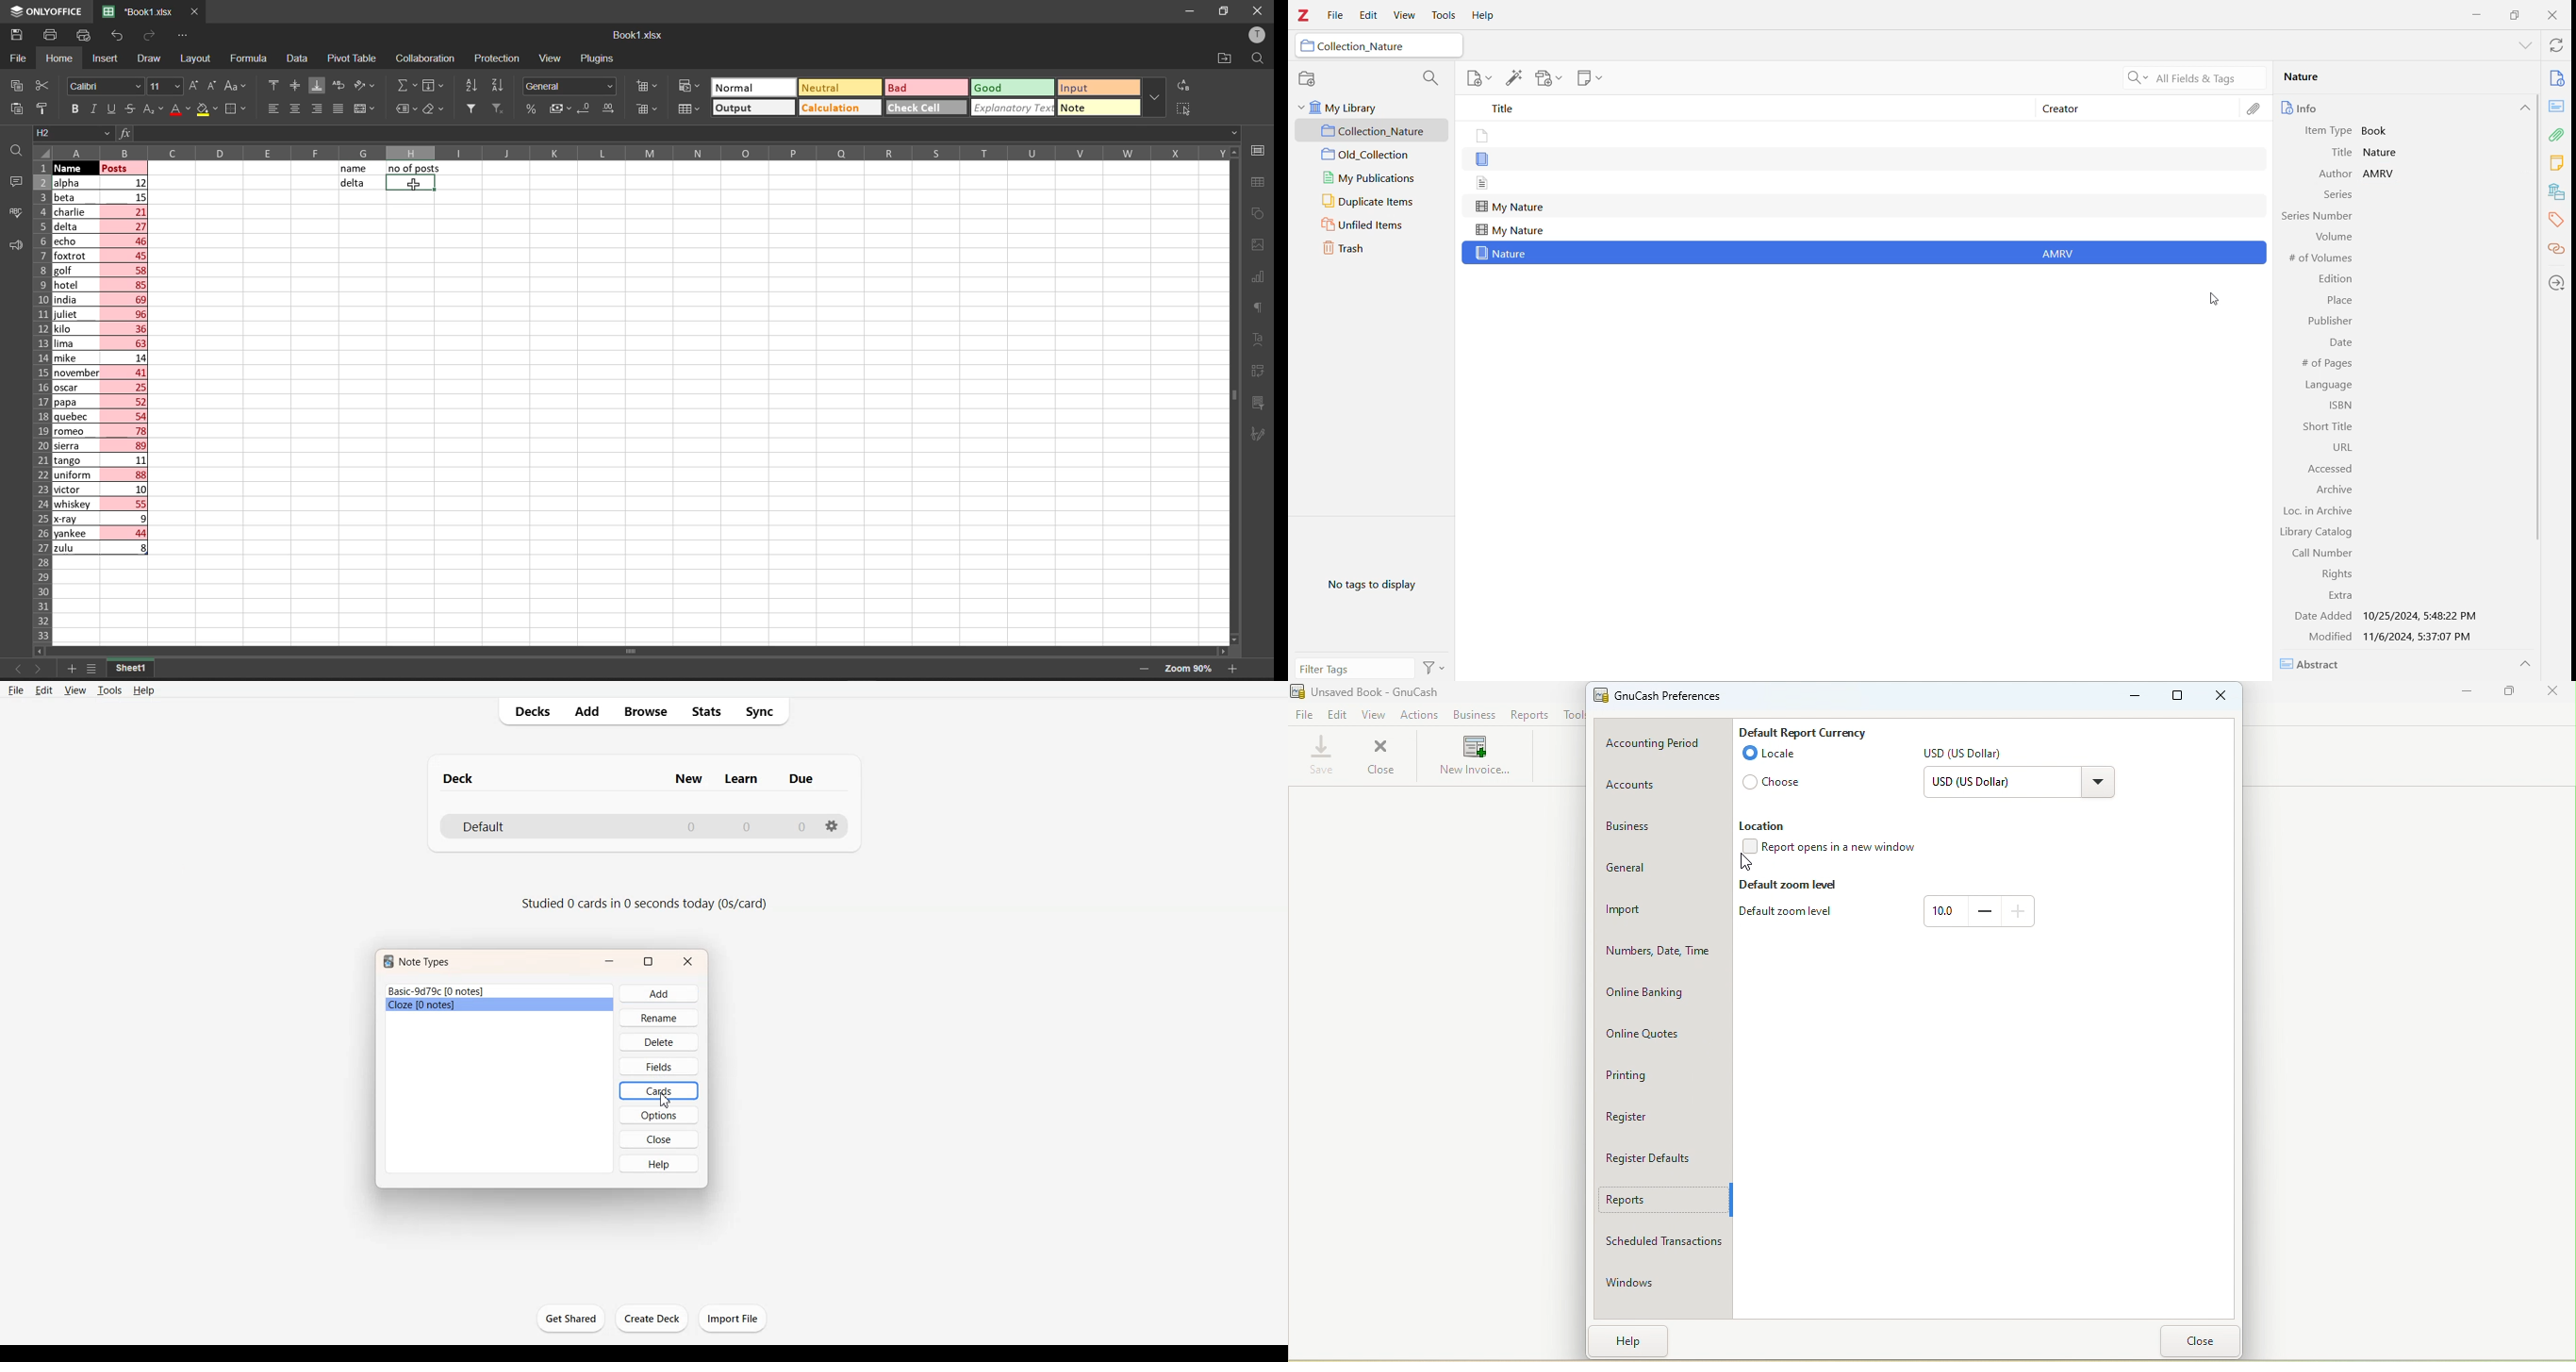 Image resolution: width=2576 pixels, height=1372 pixels. I want to click on close workbook, so click(195, 12).